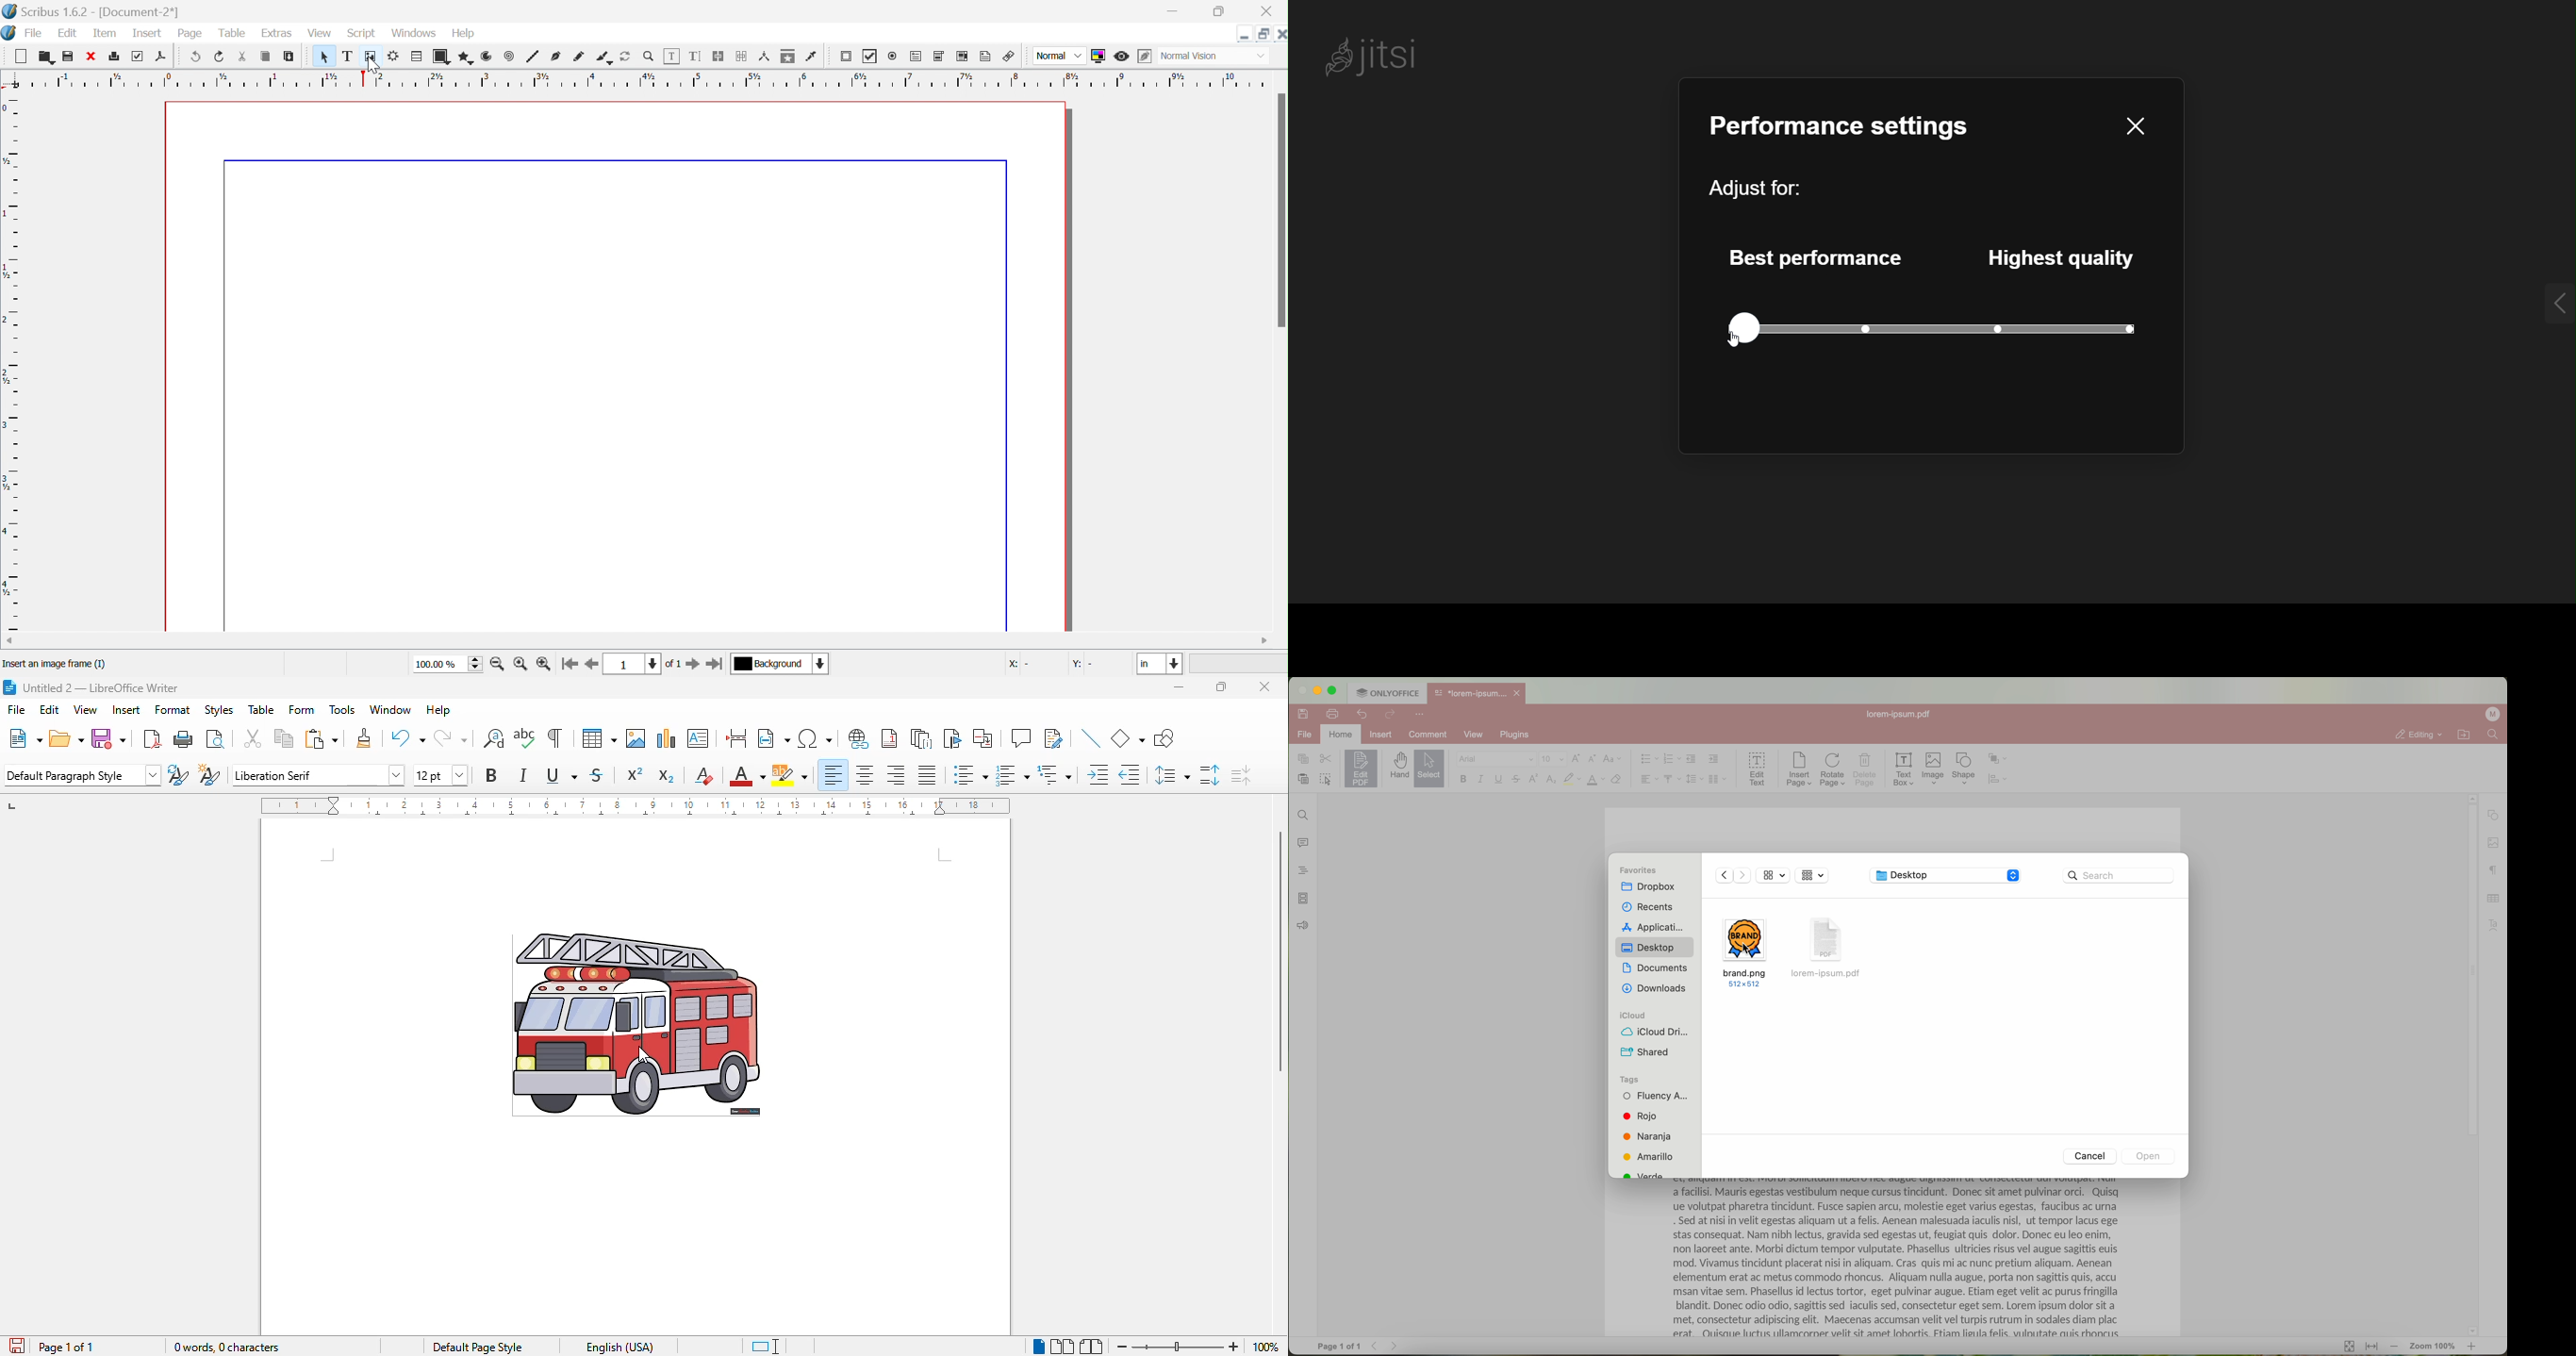  What do you see at coordinates (969, 775) in the screenshot?
I see `toggle unordered list` at bounding box center [969, 775].